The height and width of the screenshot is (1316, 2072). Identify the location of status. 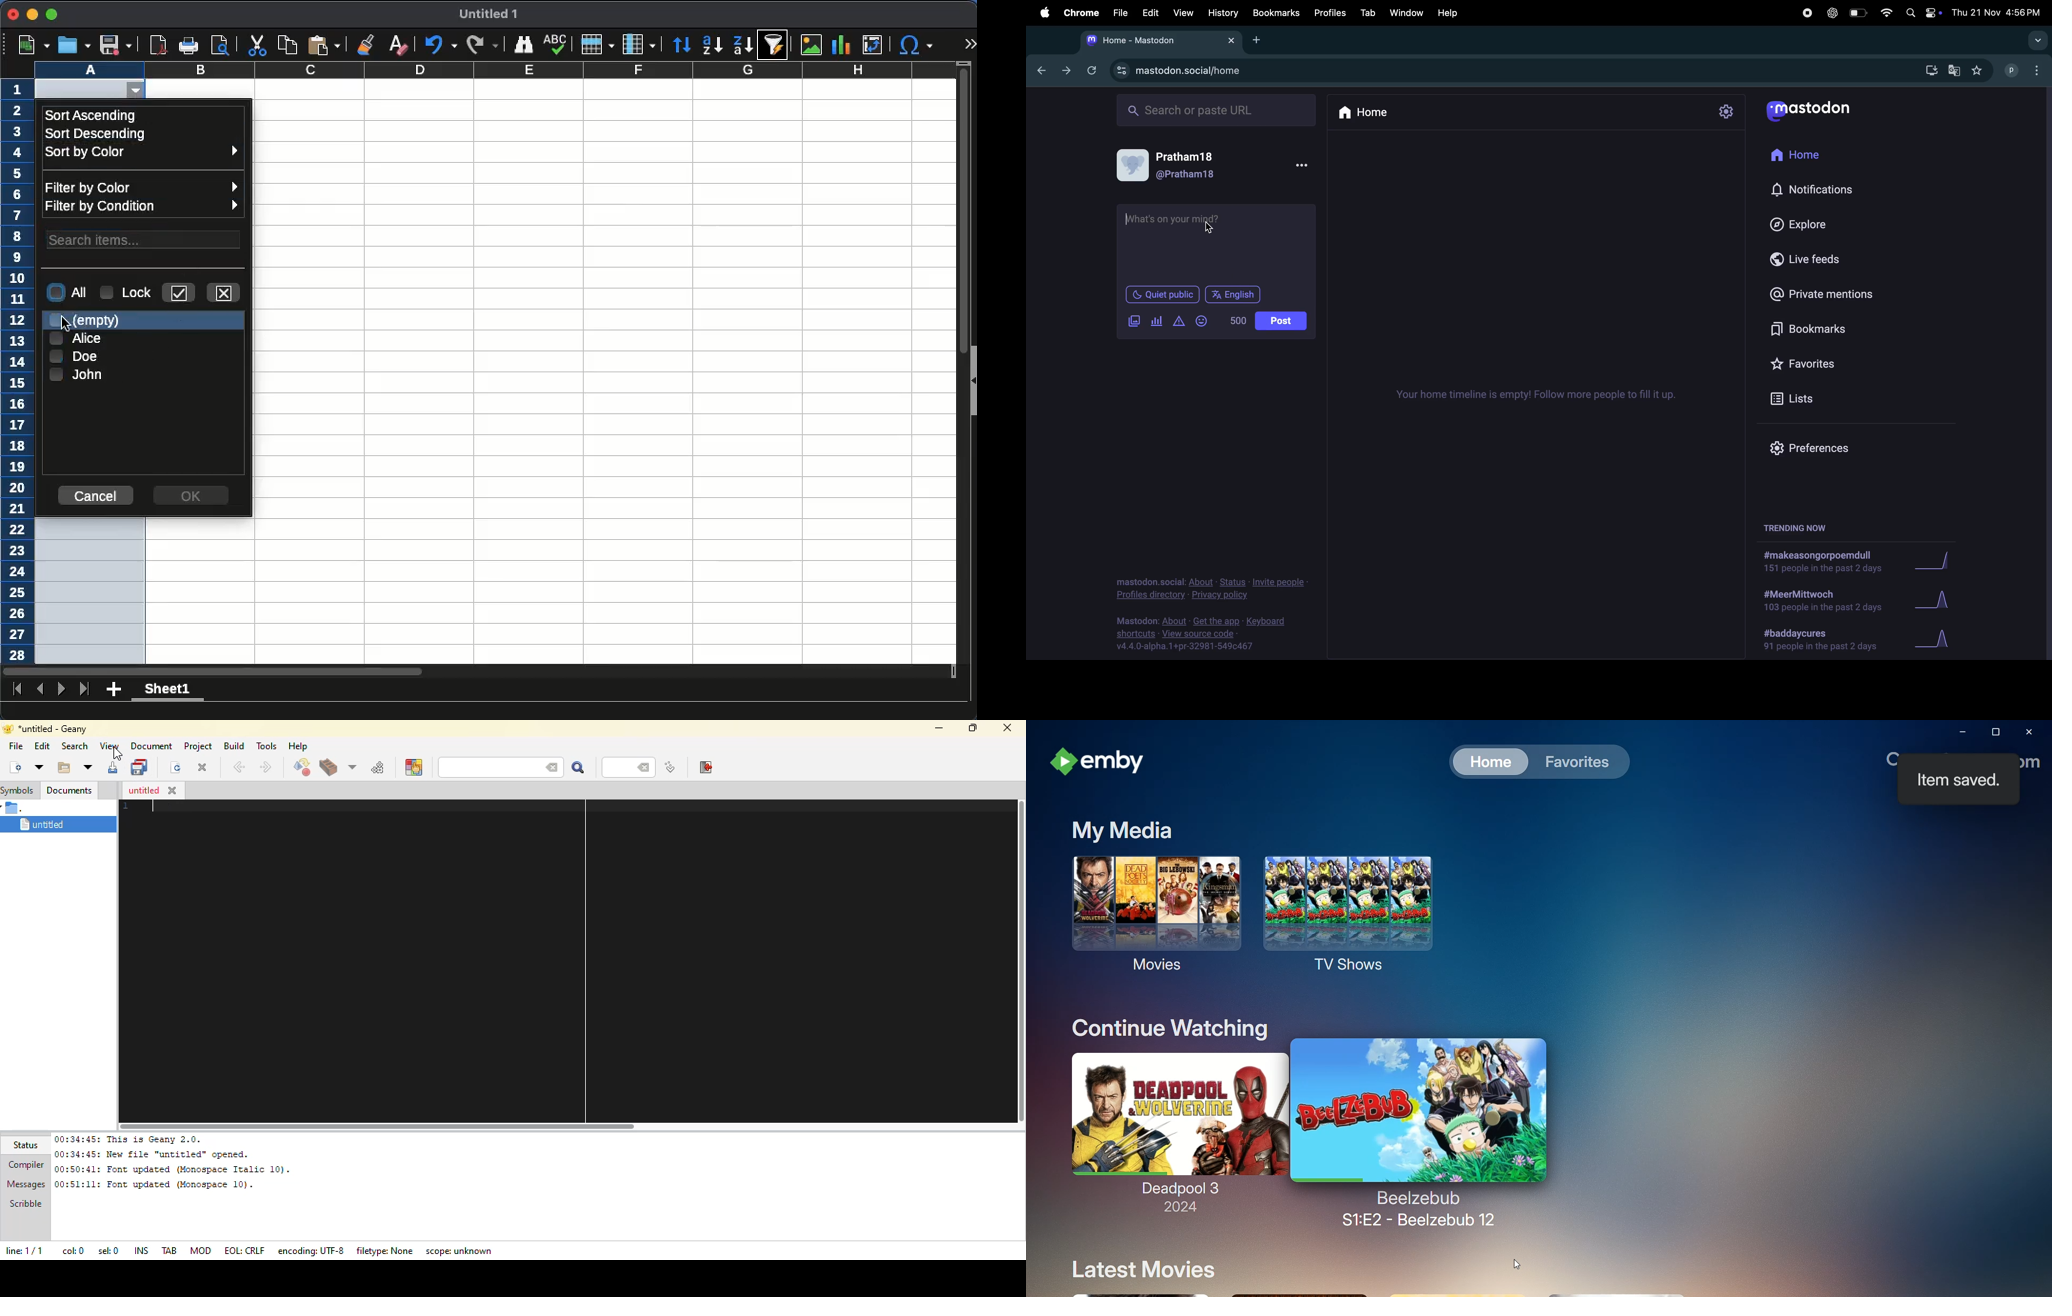
(29, 1146).